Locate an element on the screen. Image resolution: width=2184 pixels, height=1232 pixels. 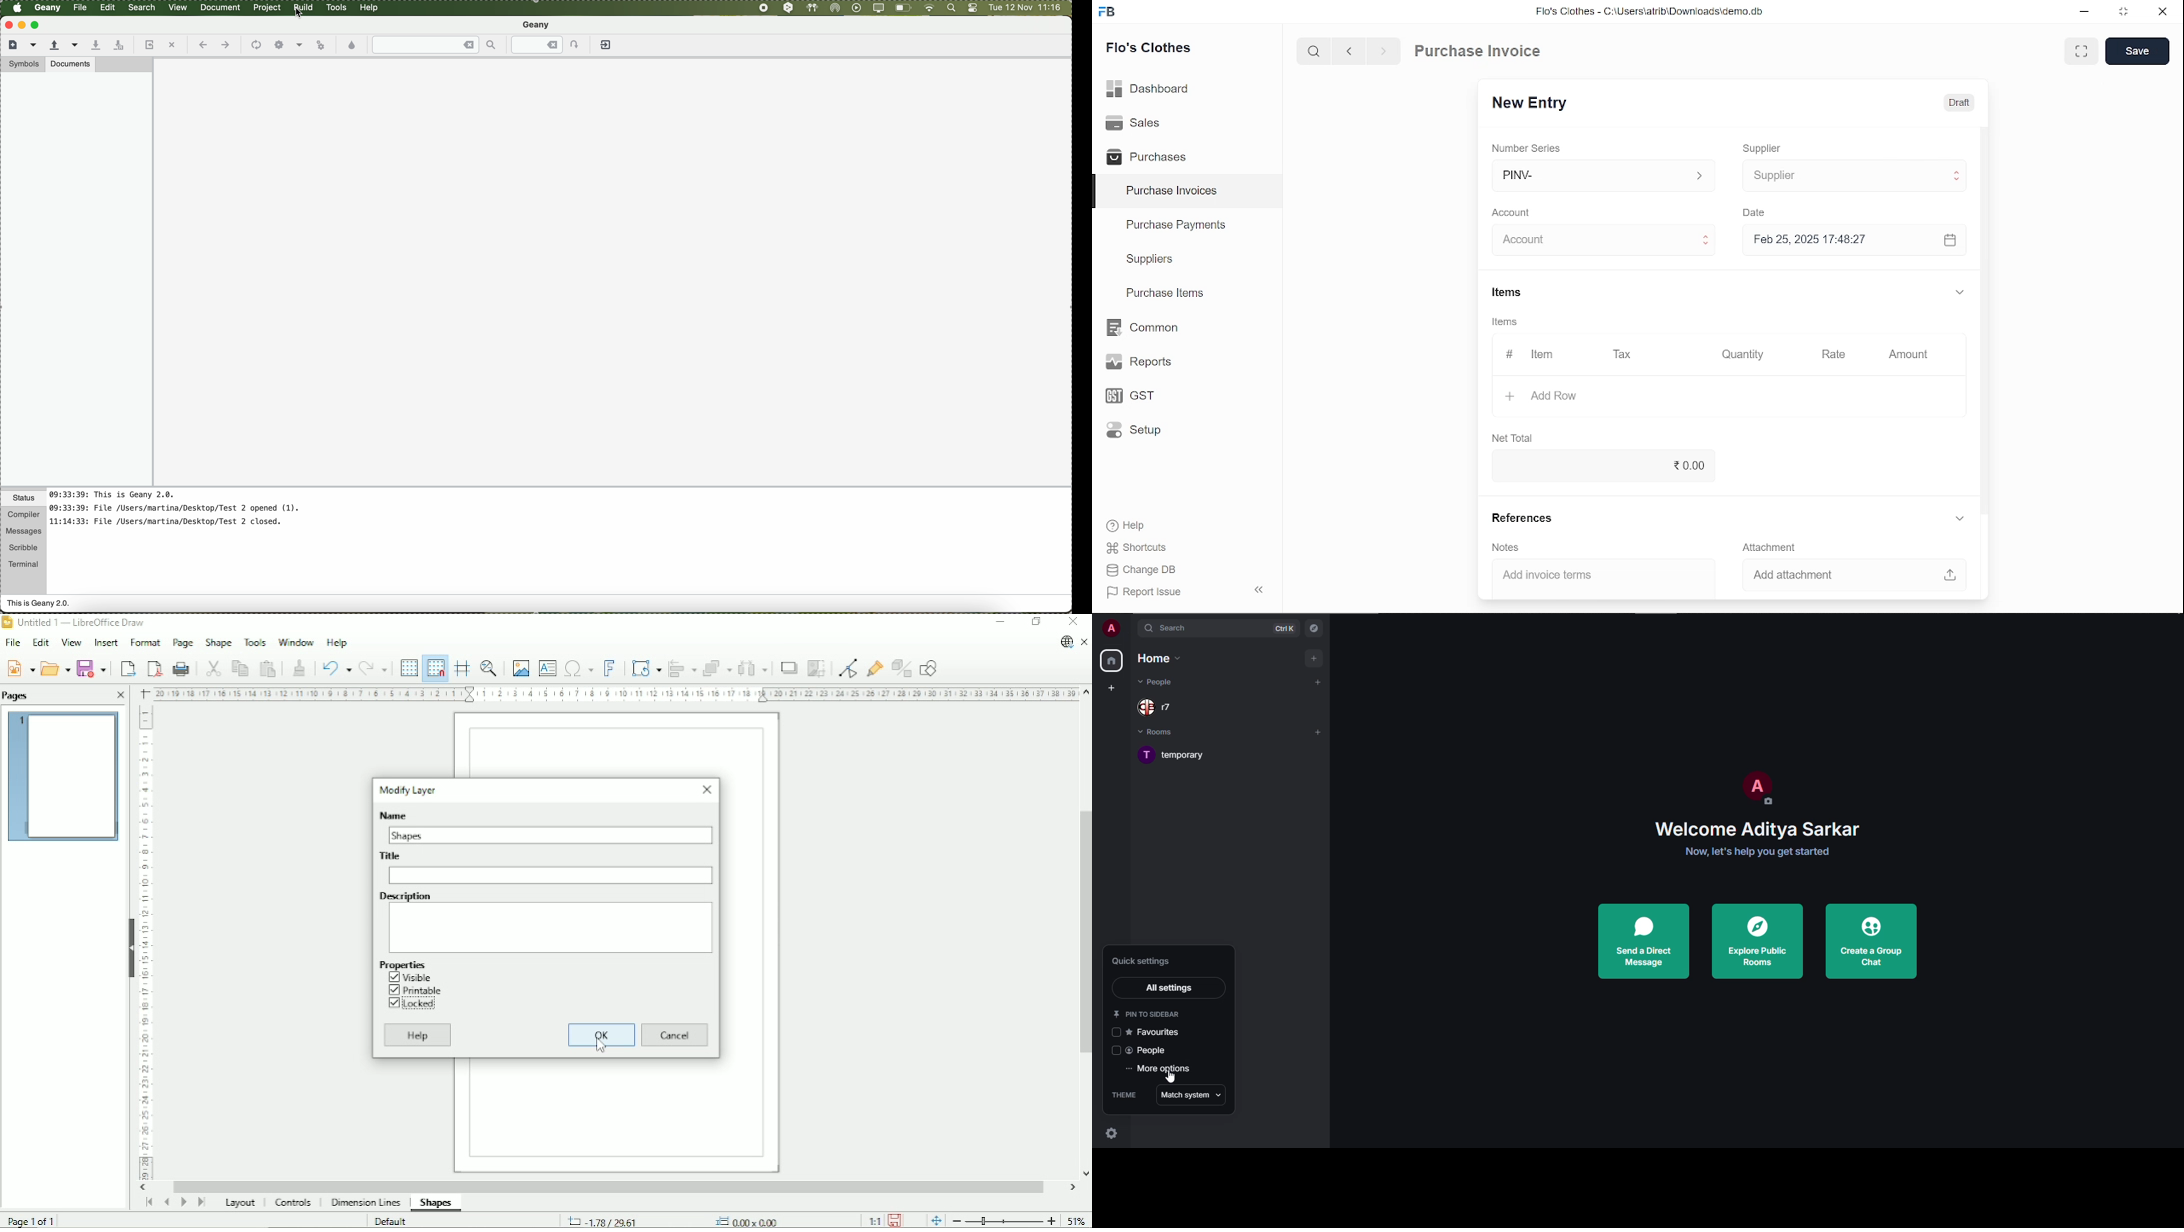
Zoom out/in is located at coordinates (1004, 1221).